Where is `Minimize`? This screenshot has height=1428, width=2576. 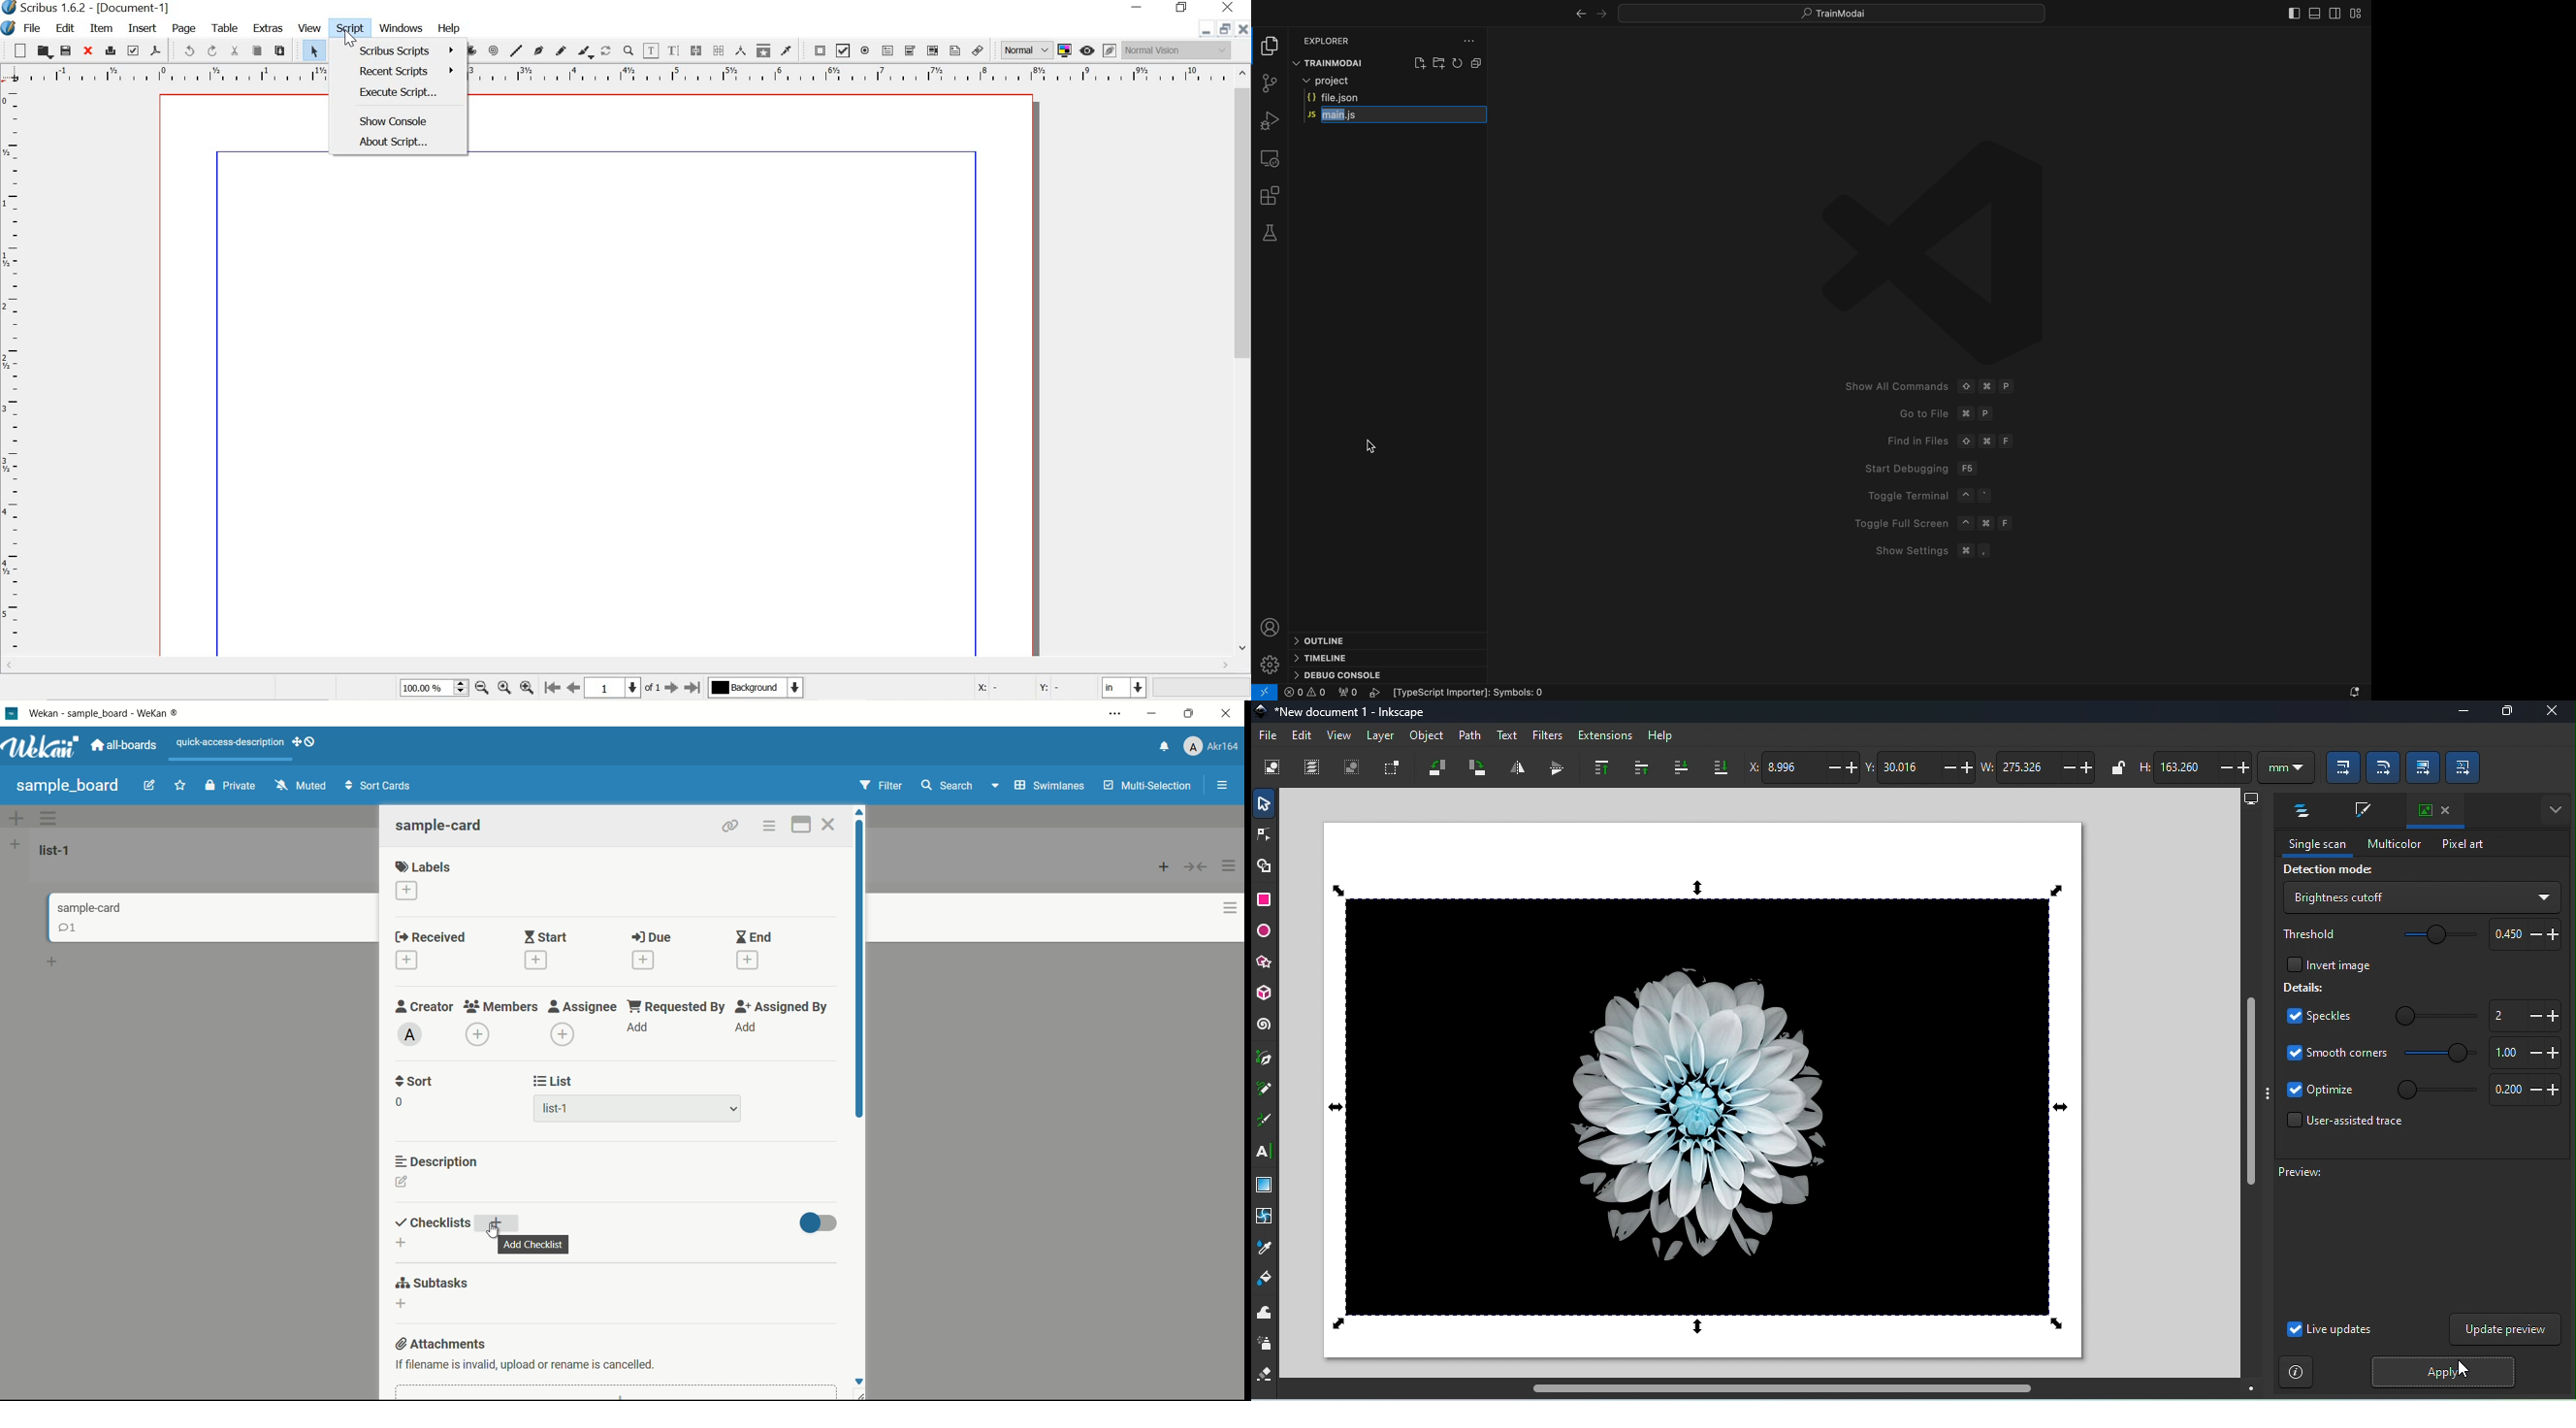 Minimize is located at coordinates (2458, 713).